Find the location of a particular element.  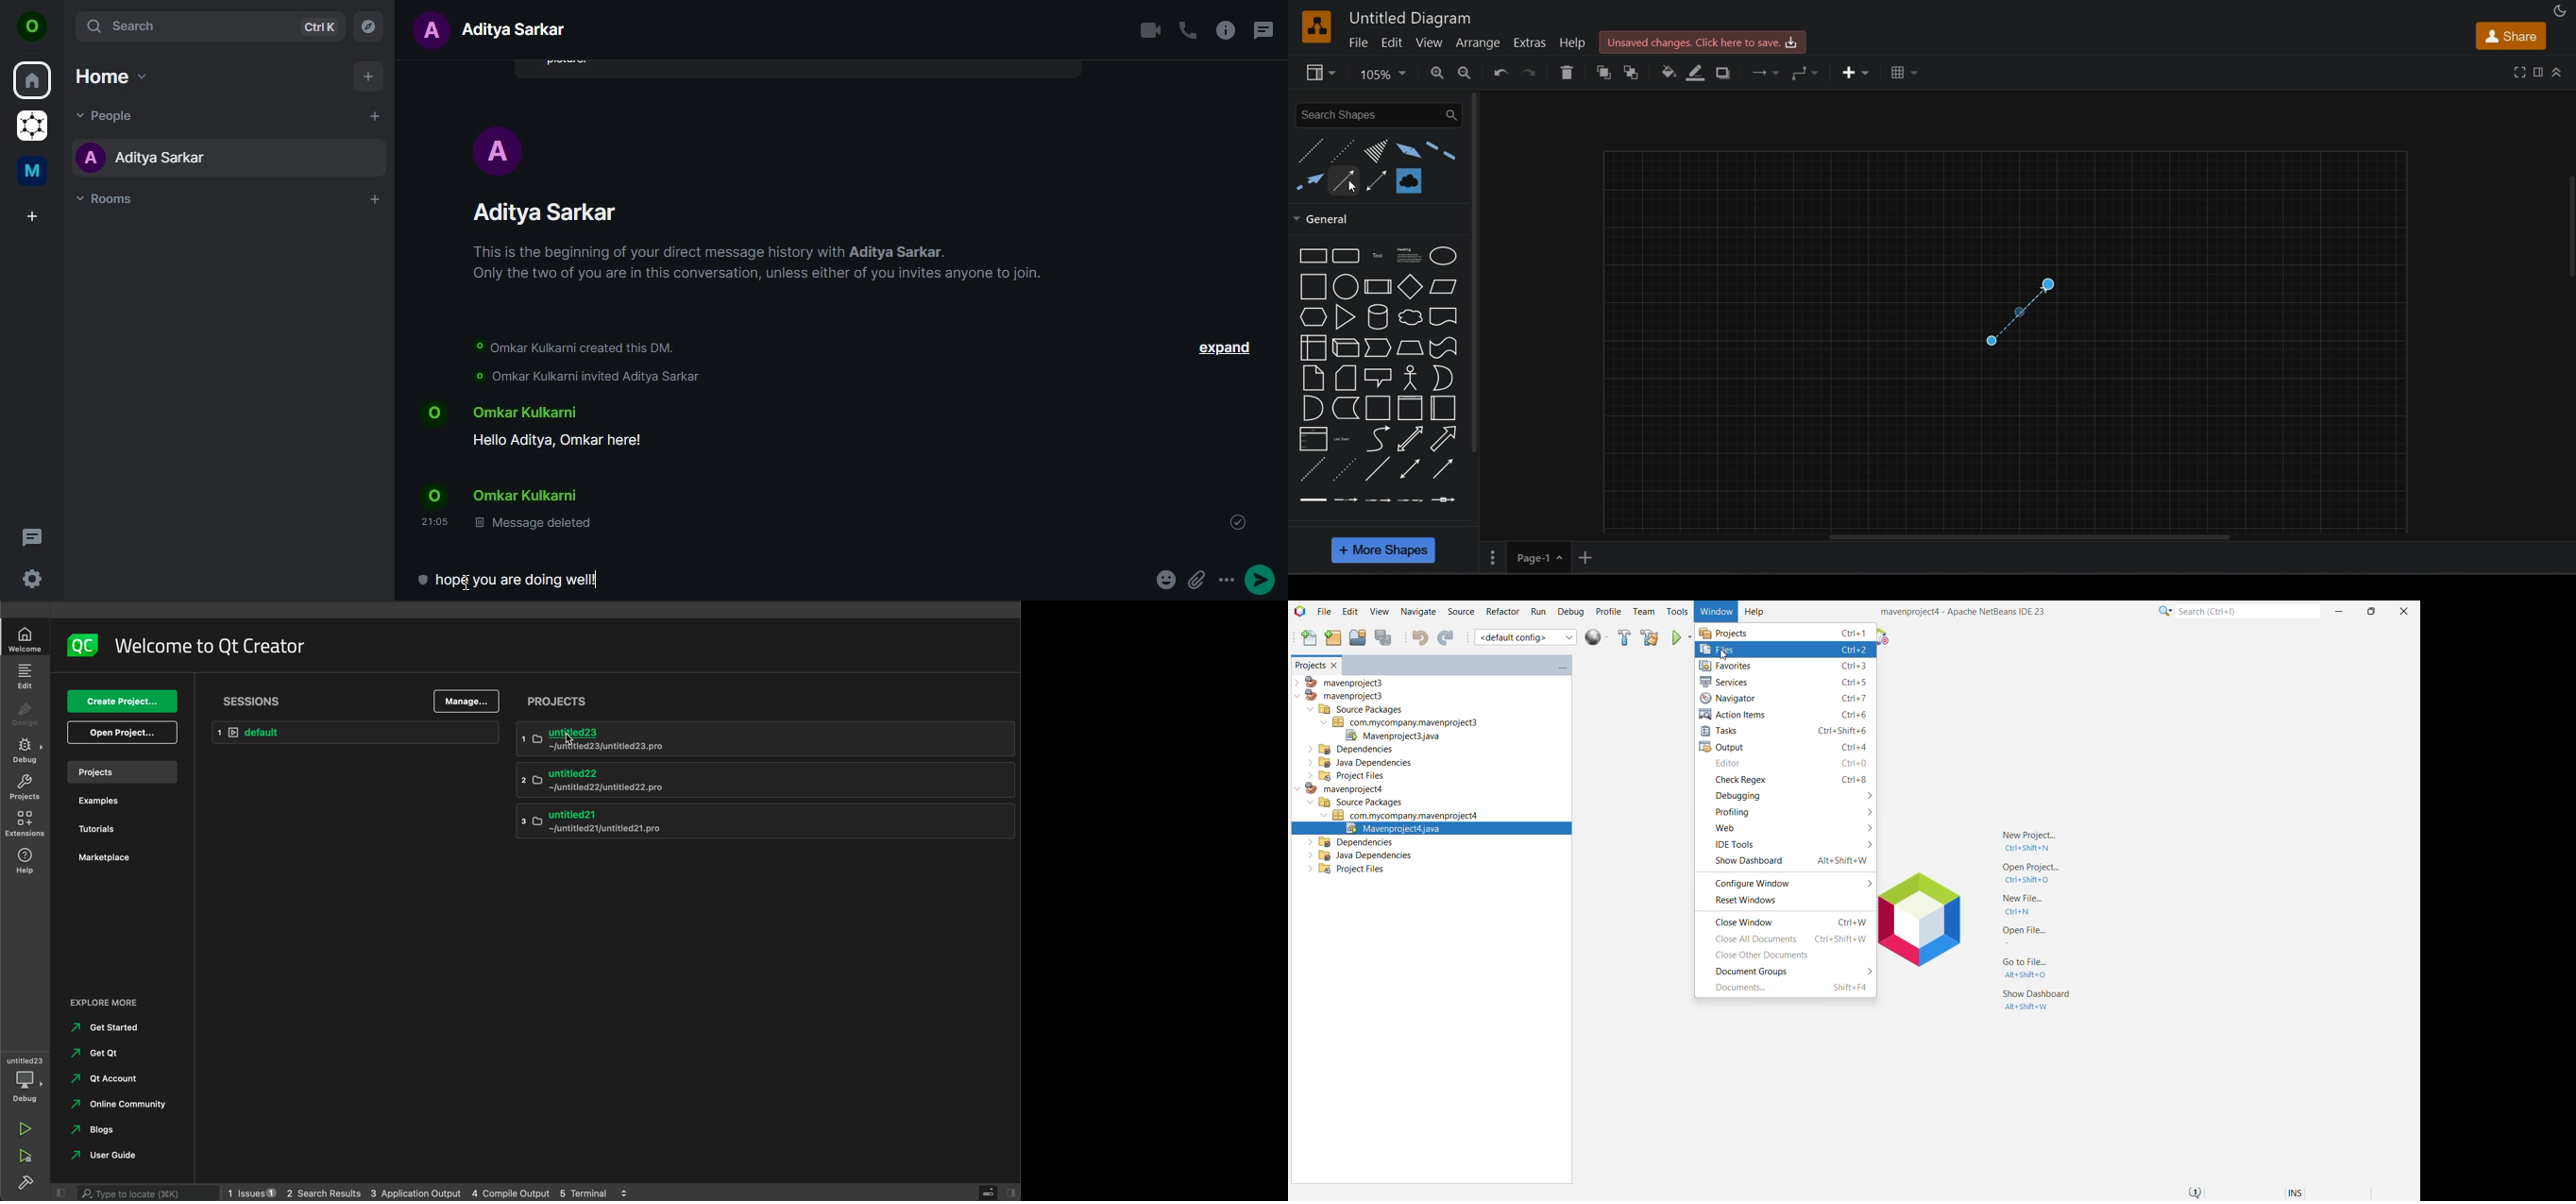

dotted triangle is located at coordinates (1373, 152).